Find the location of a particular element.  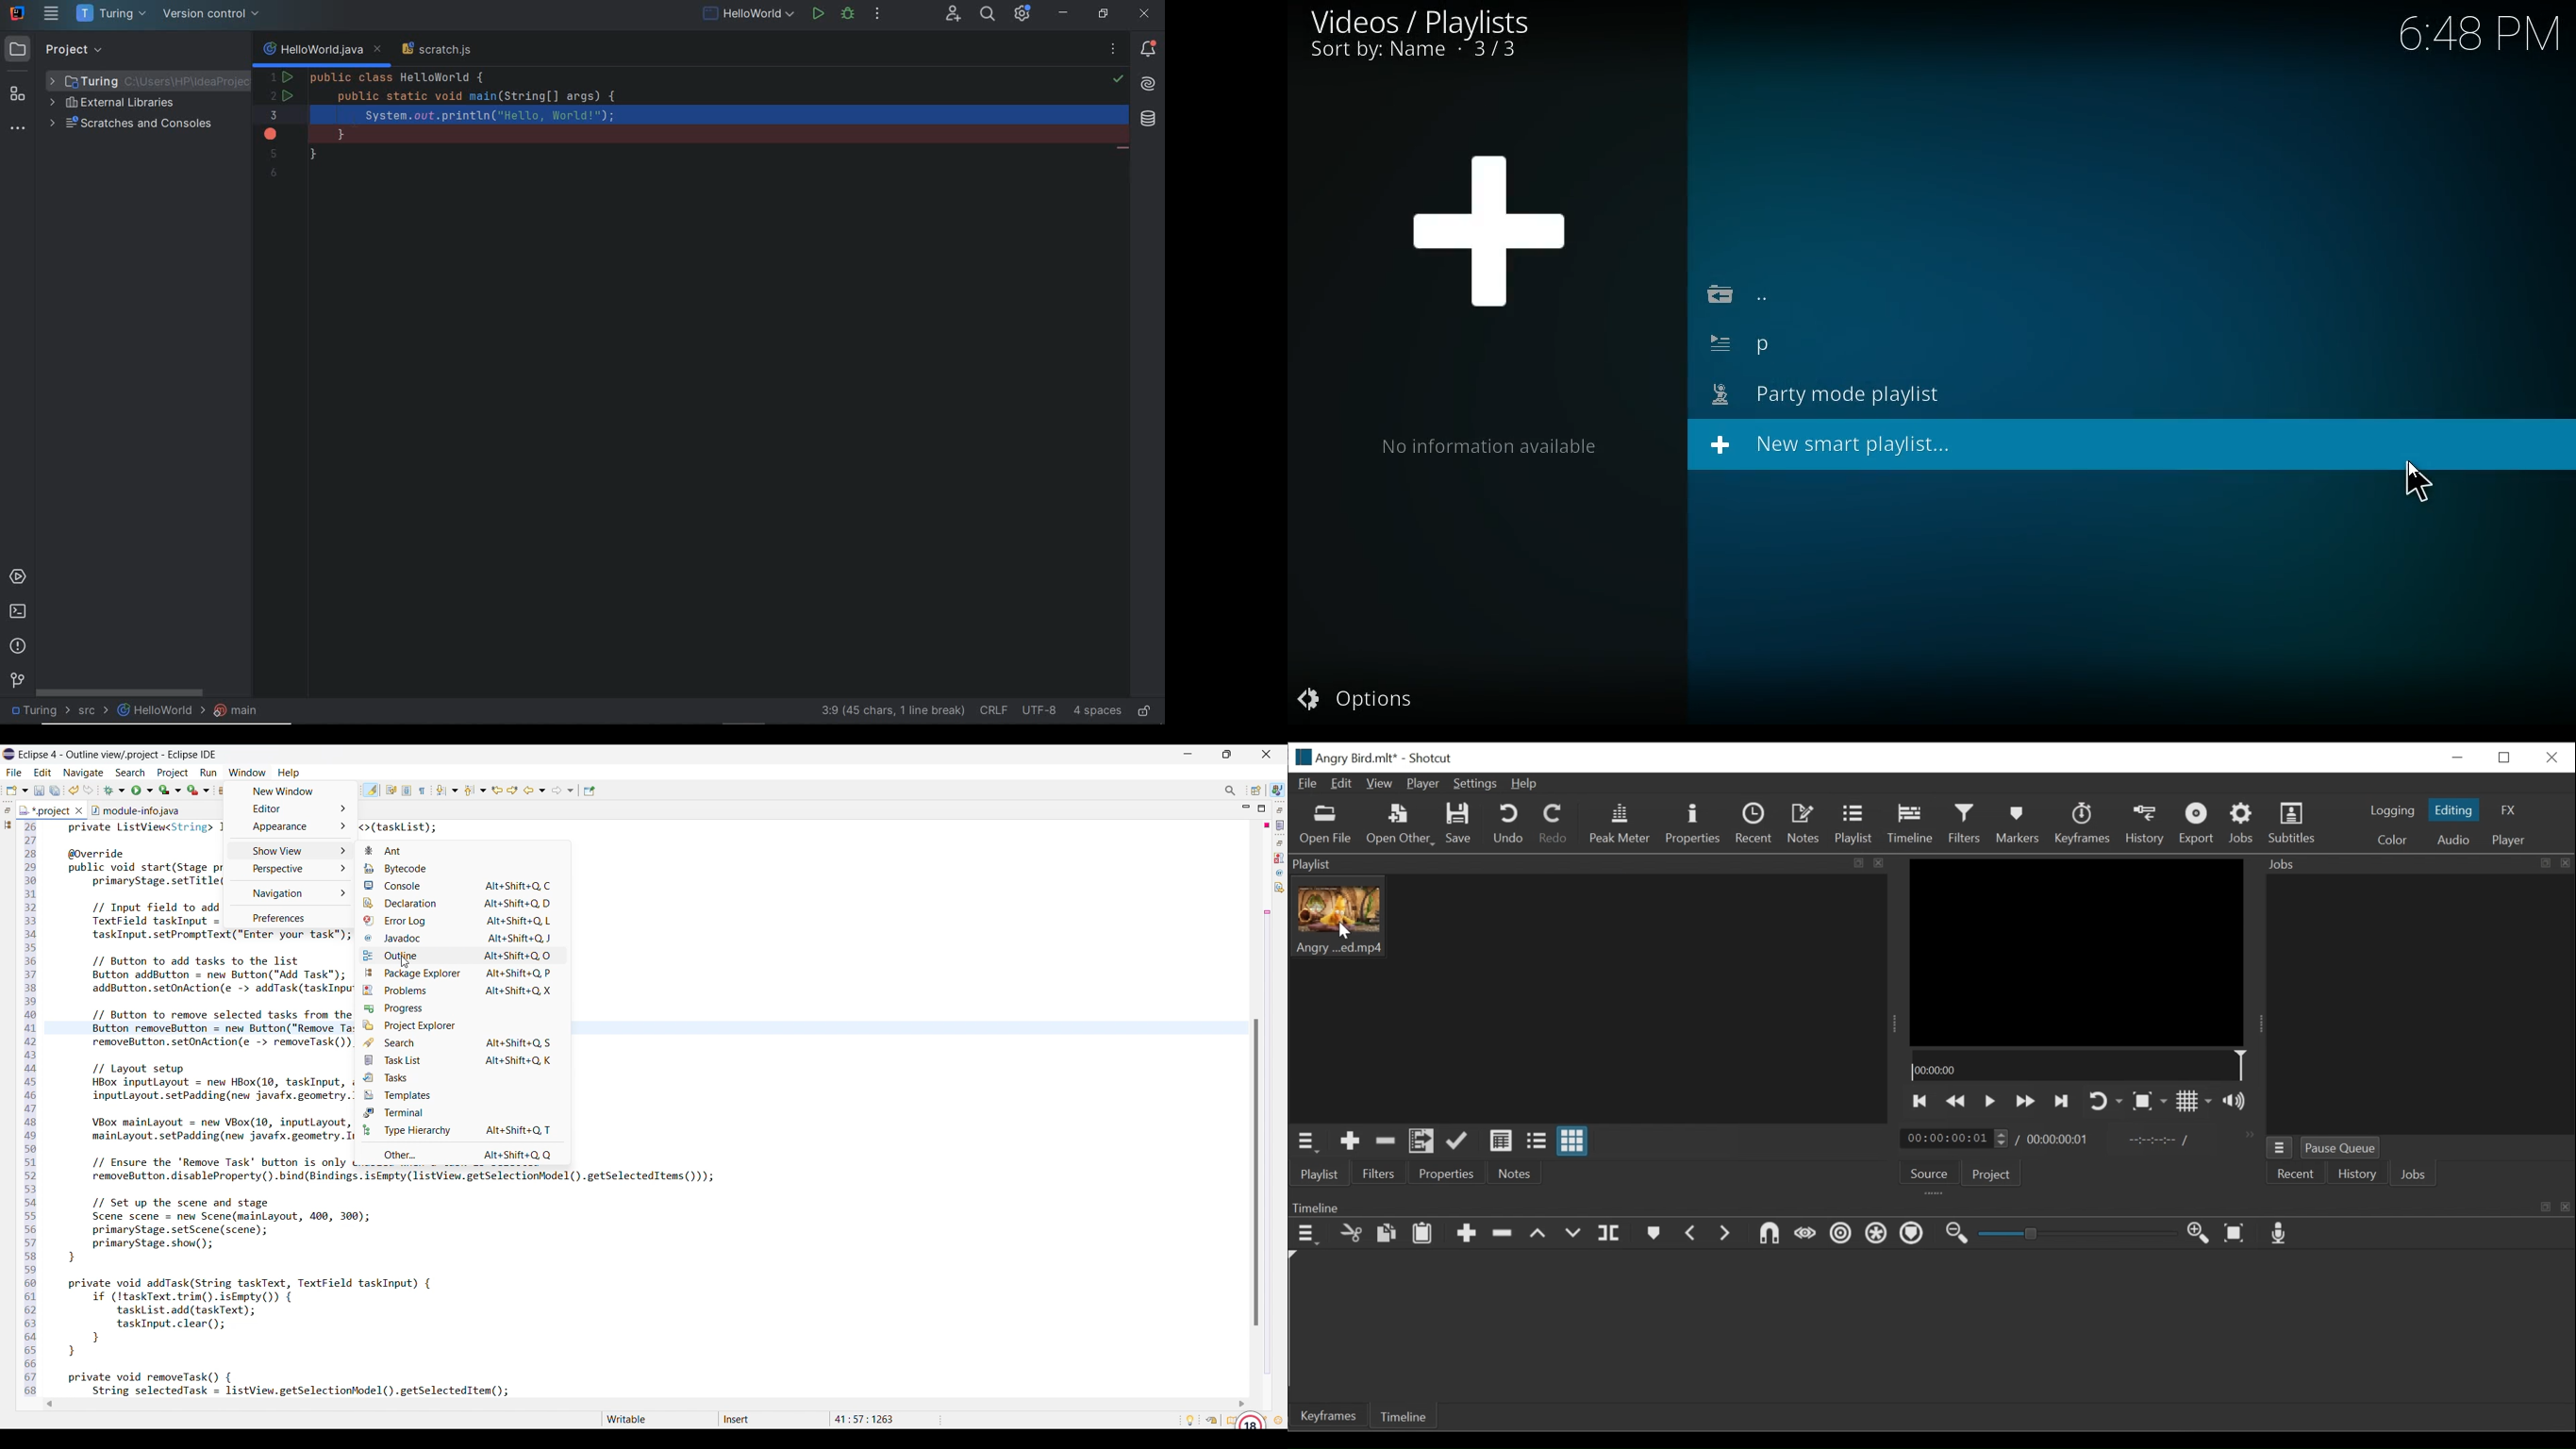

Current tab highlighted is located at coordinates (45, 810).